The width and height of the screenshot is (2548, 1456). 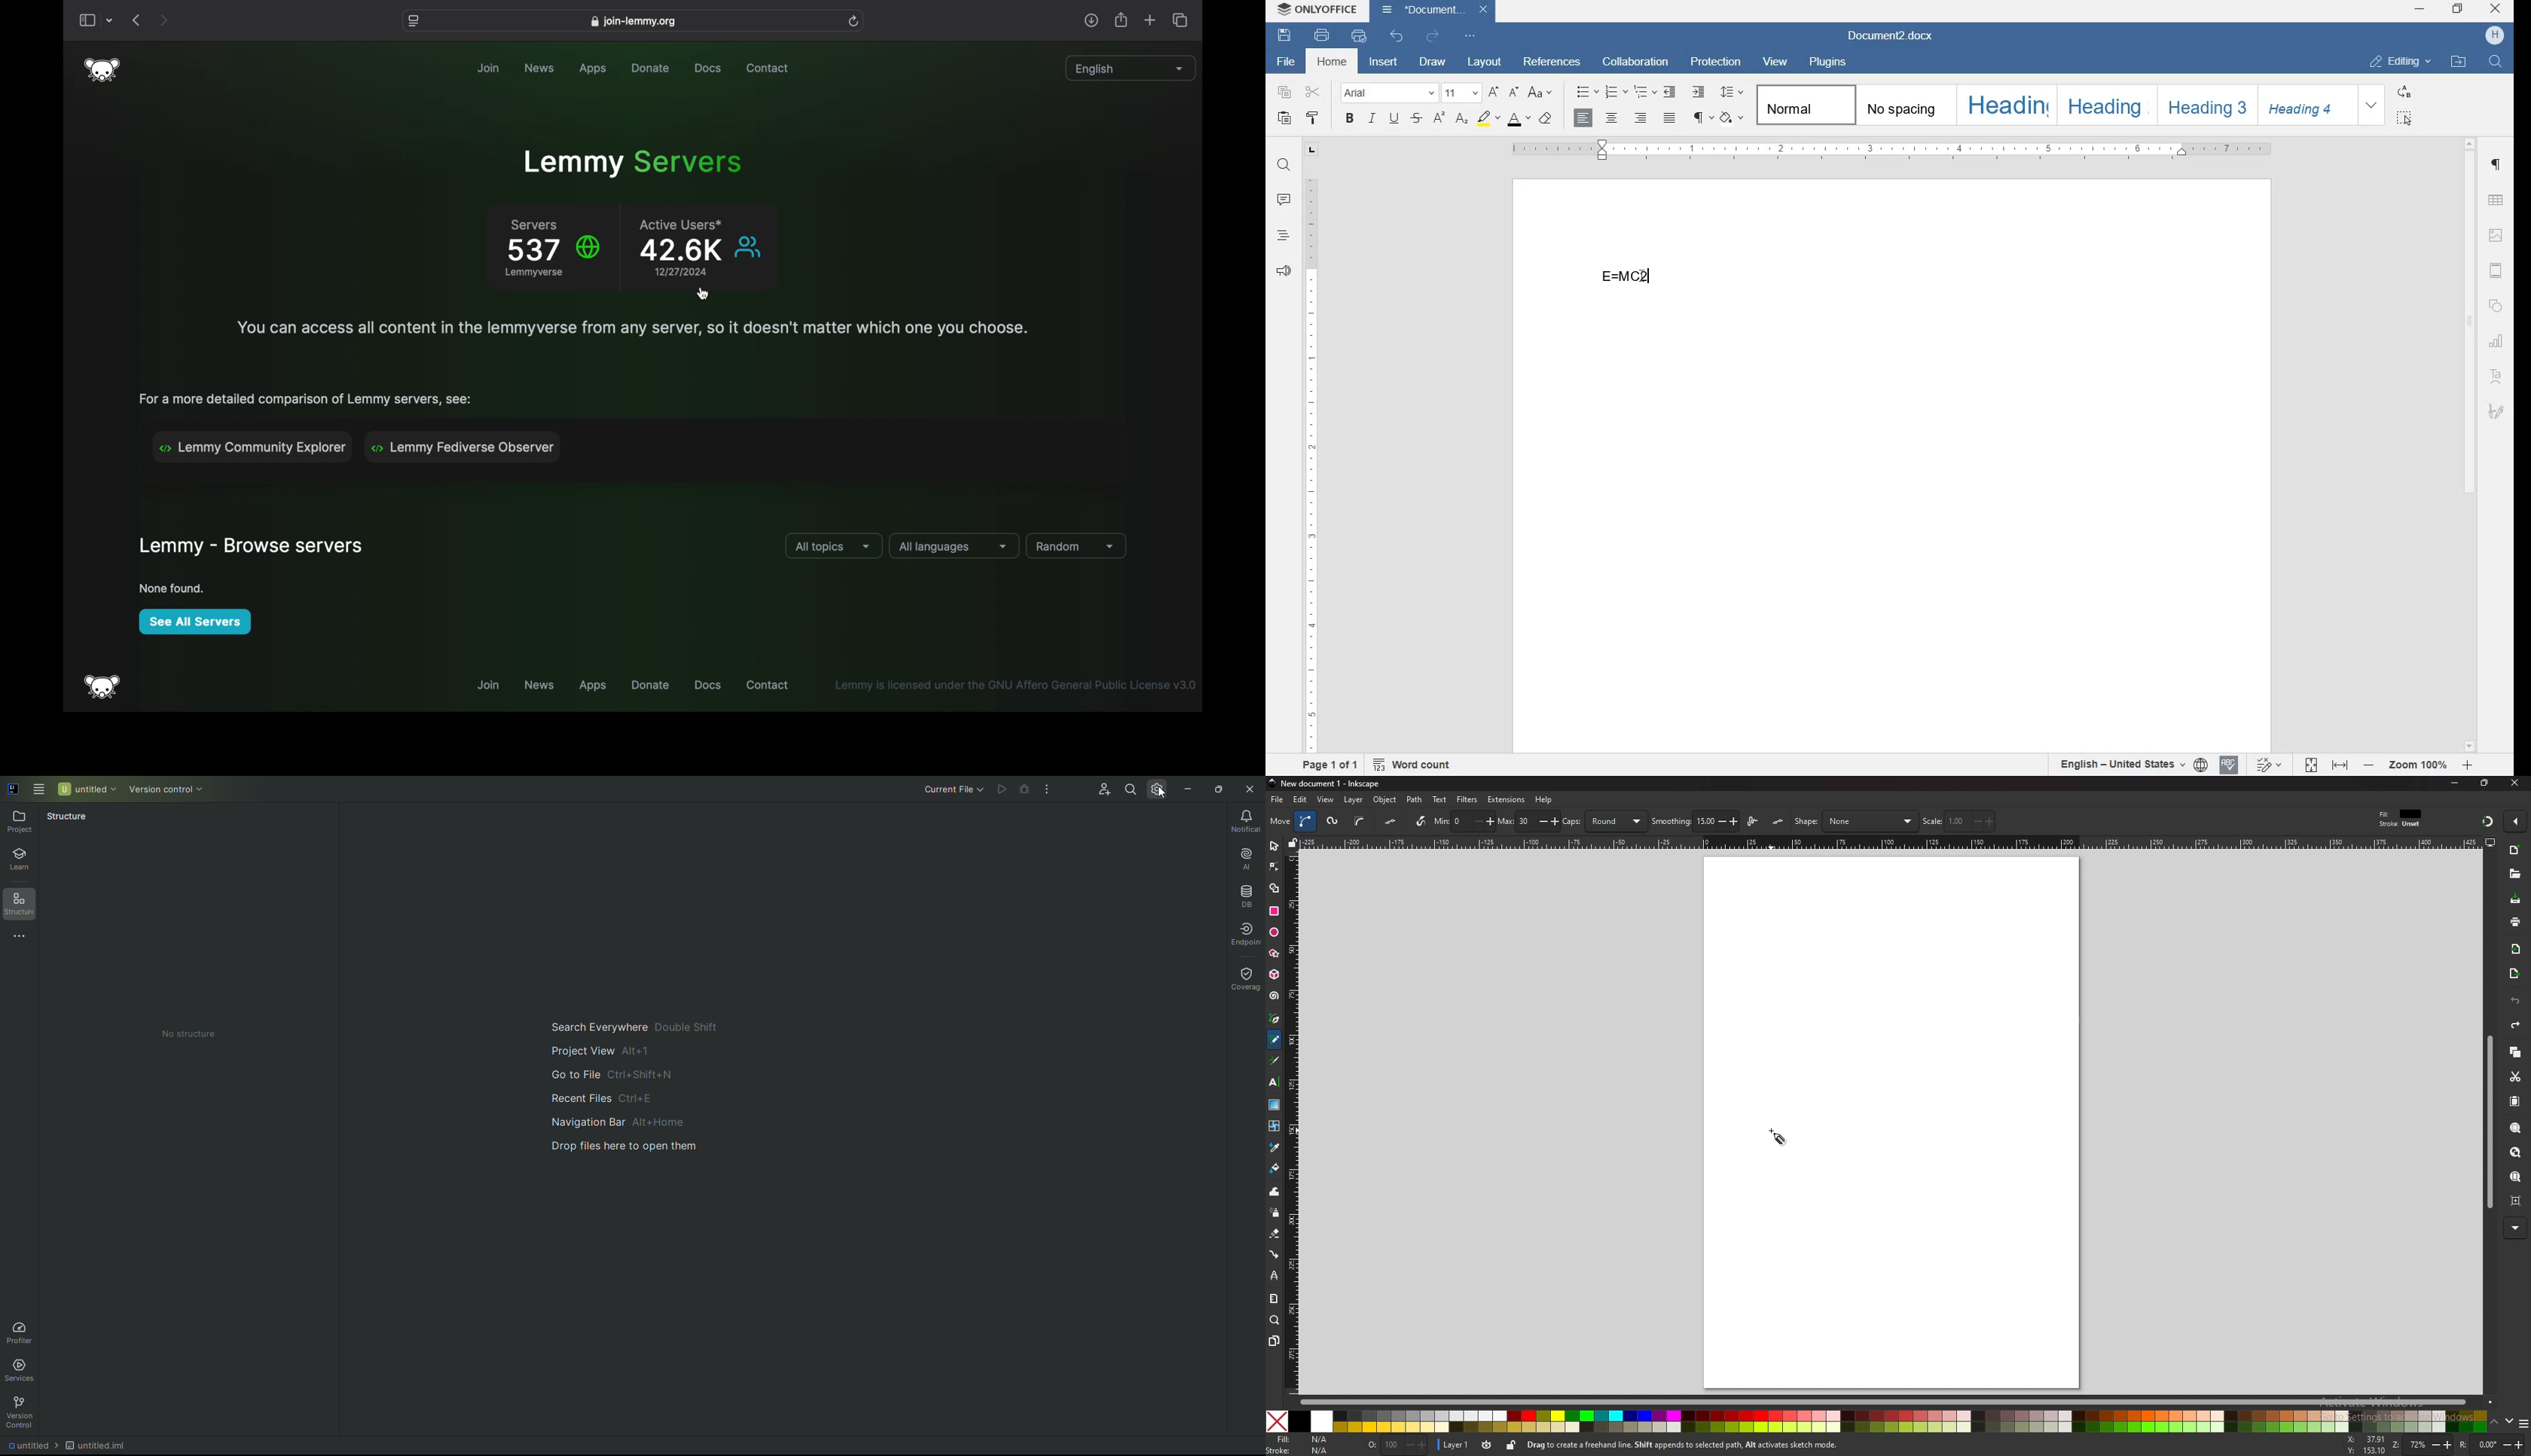 I want to click on spiral, so click(x=1274, y=995).